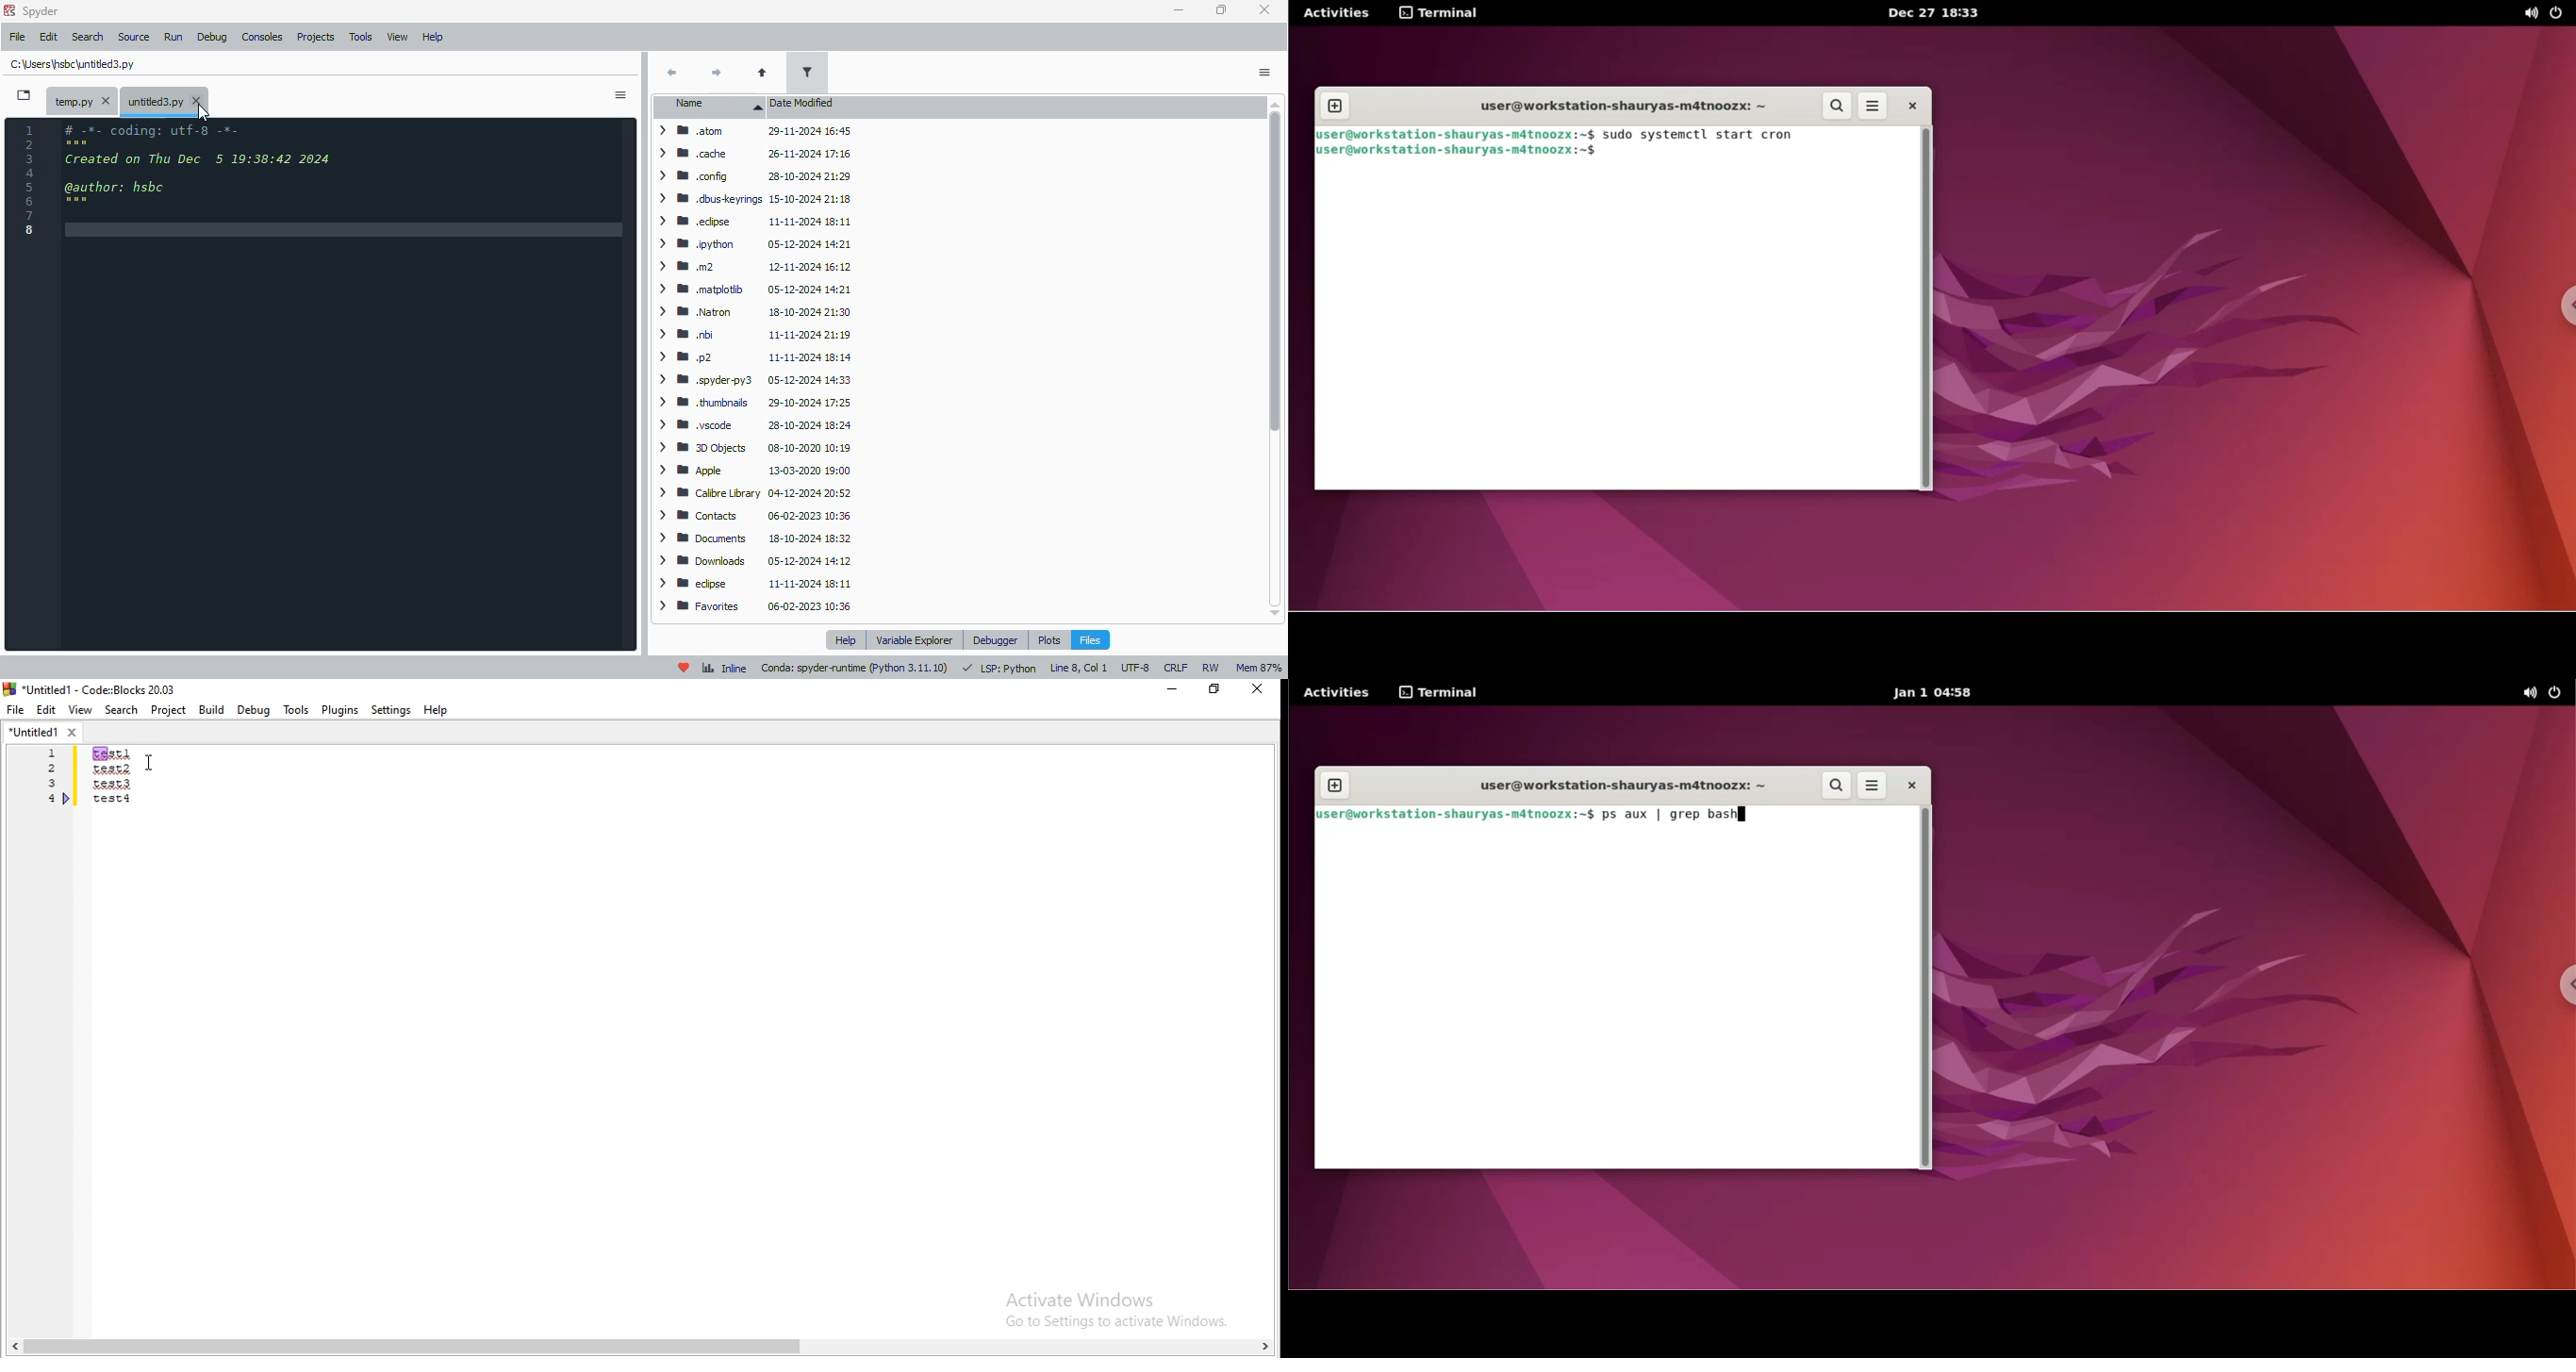 This screenshot has height=1372, width=2576. What do you see at coordinates (752, 538) in the screenshot?
I see `> BB Documents 18-10-2024 18:32` at bounding box center [752, 538].